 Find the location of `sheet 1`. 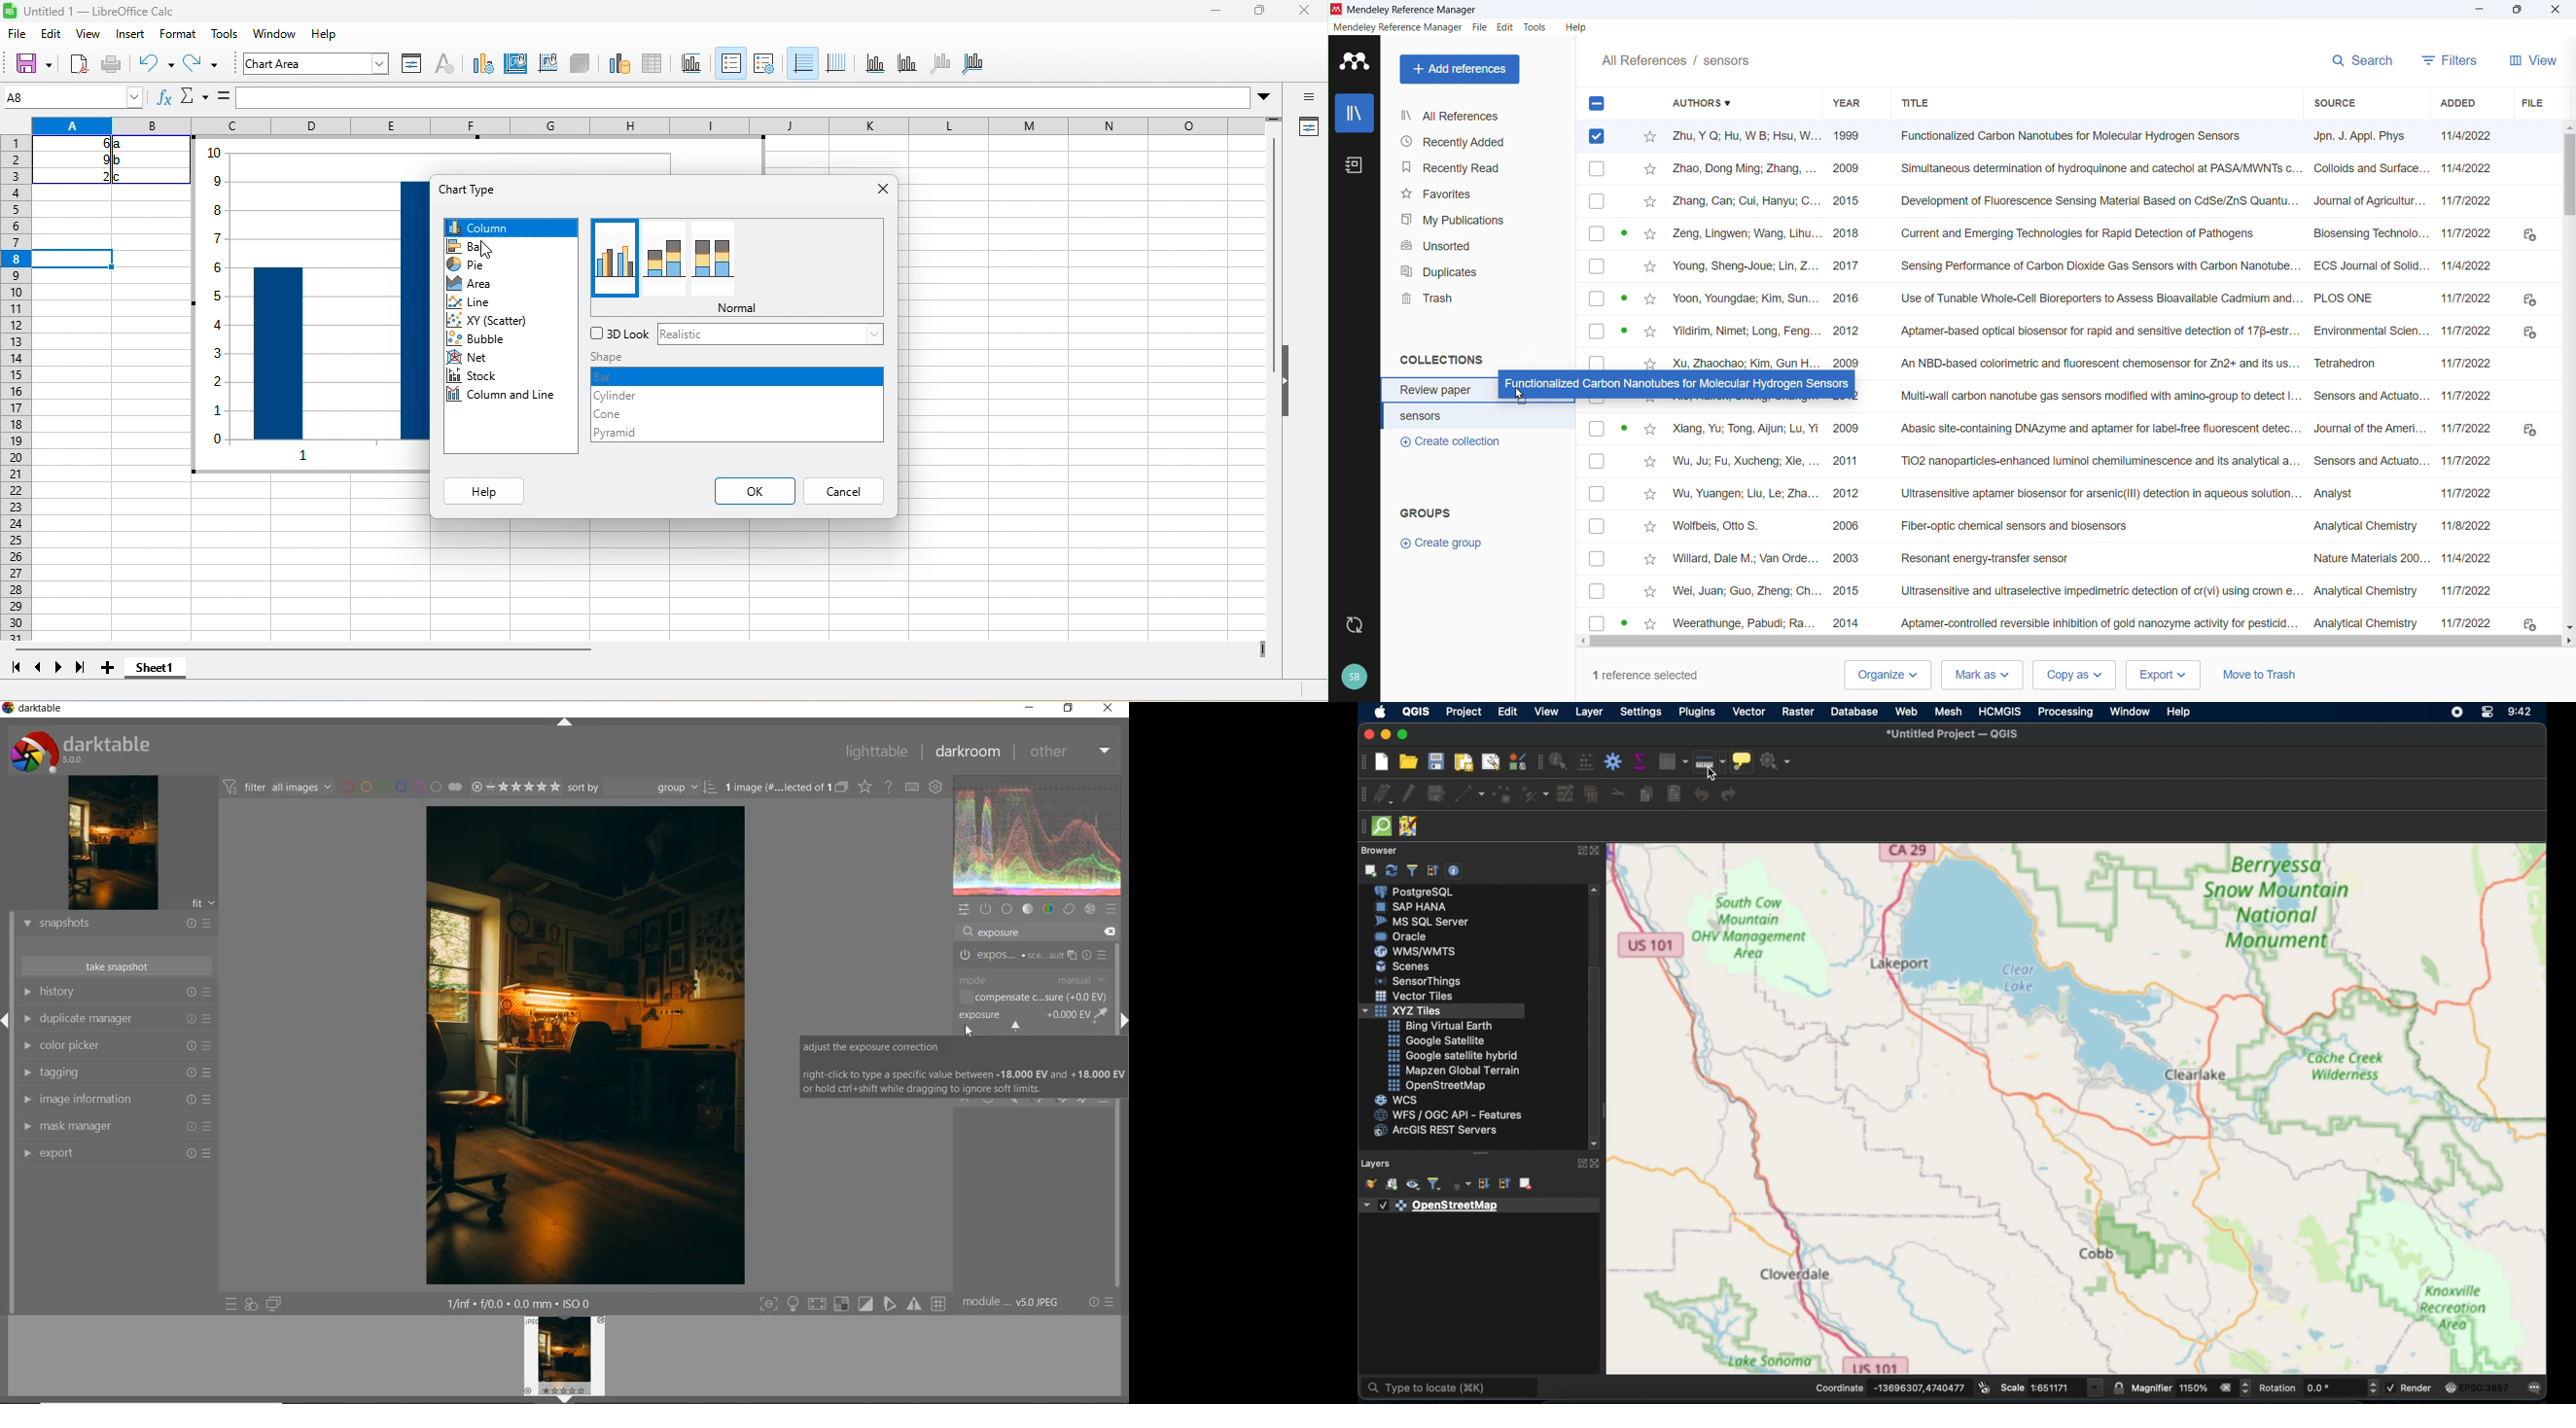

sheet 1 is located at coordinates (156, 666).